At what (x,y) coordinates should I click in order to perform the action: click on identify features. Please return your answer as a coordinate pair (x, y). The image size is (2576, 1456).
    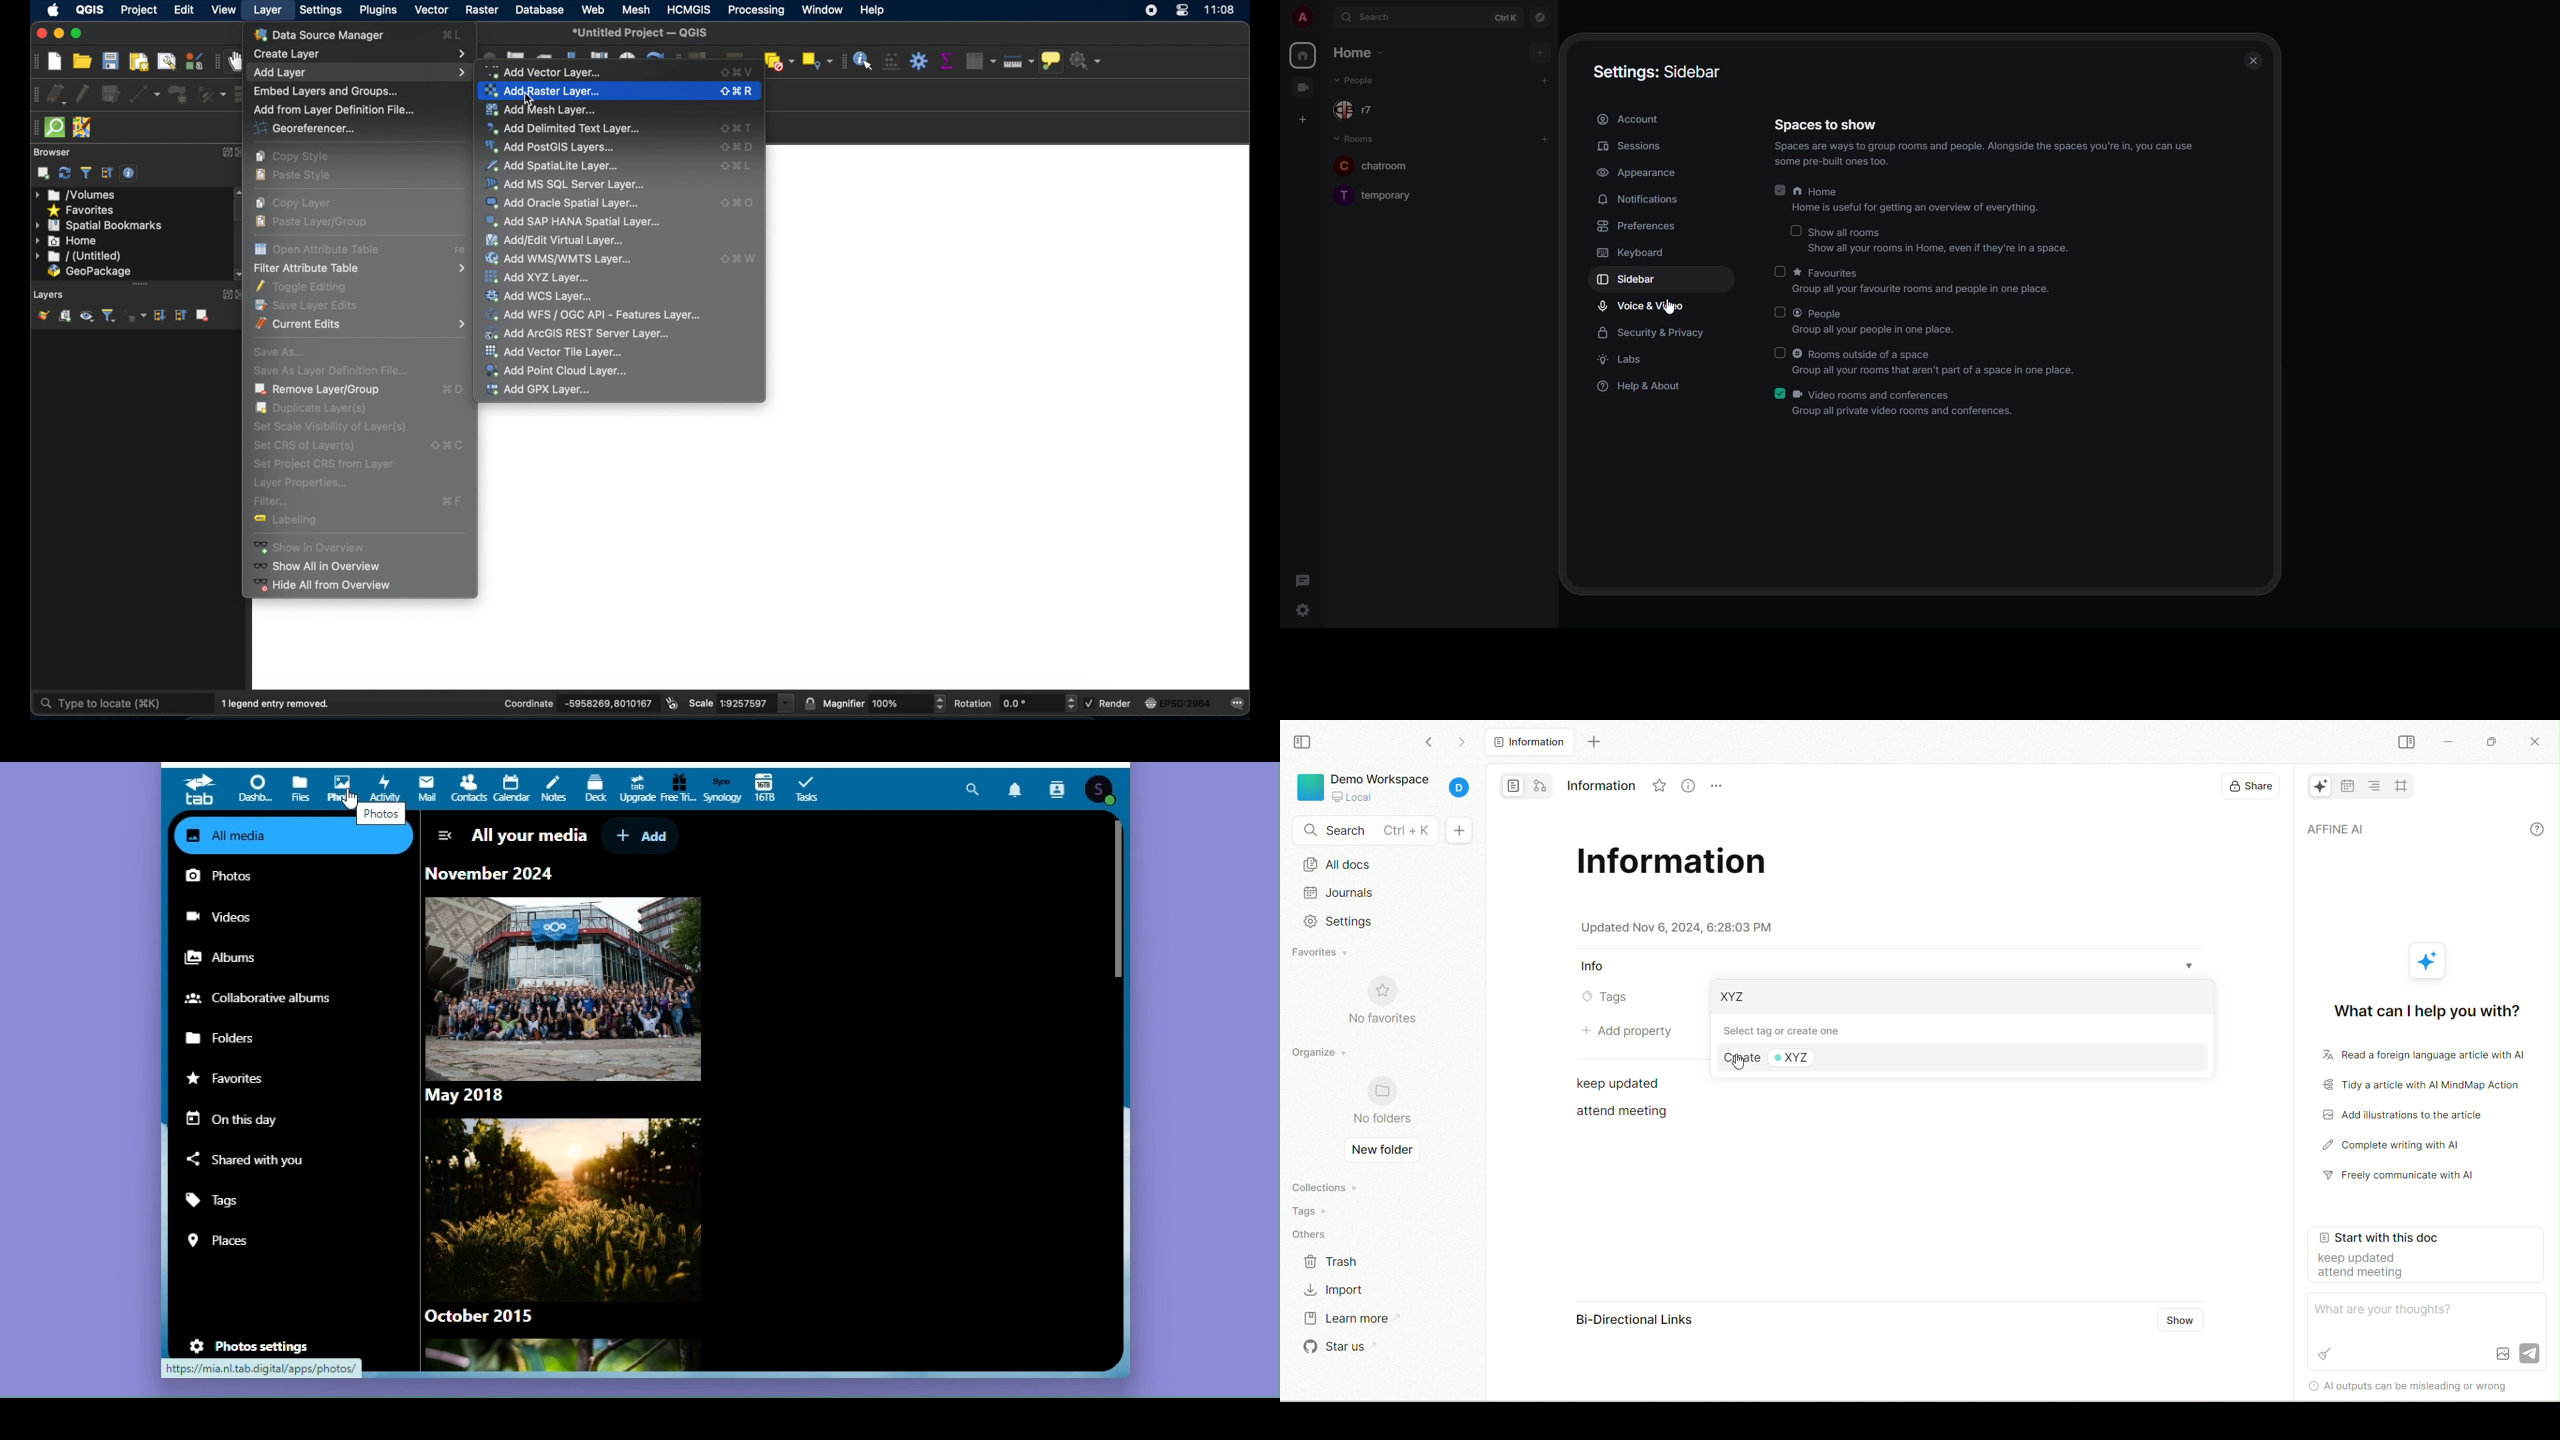
    Looking at the image, I should click on (863, 60).